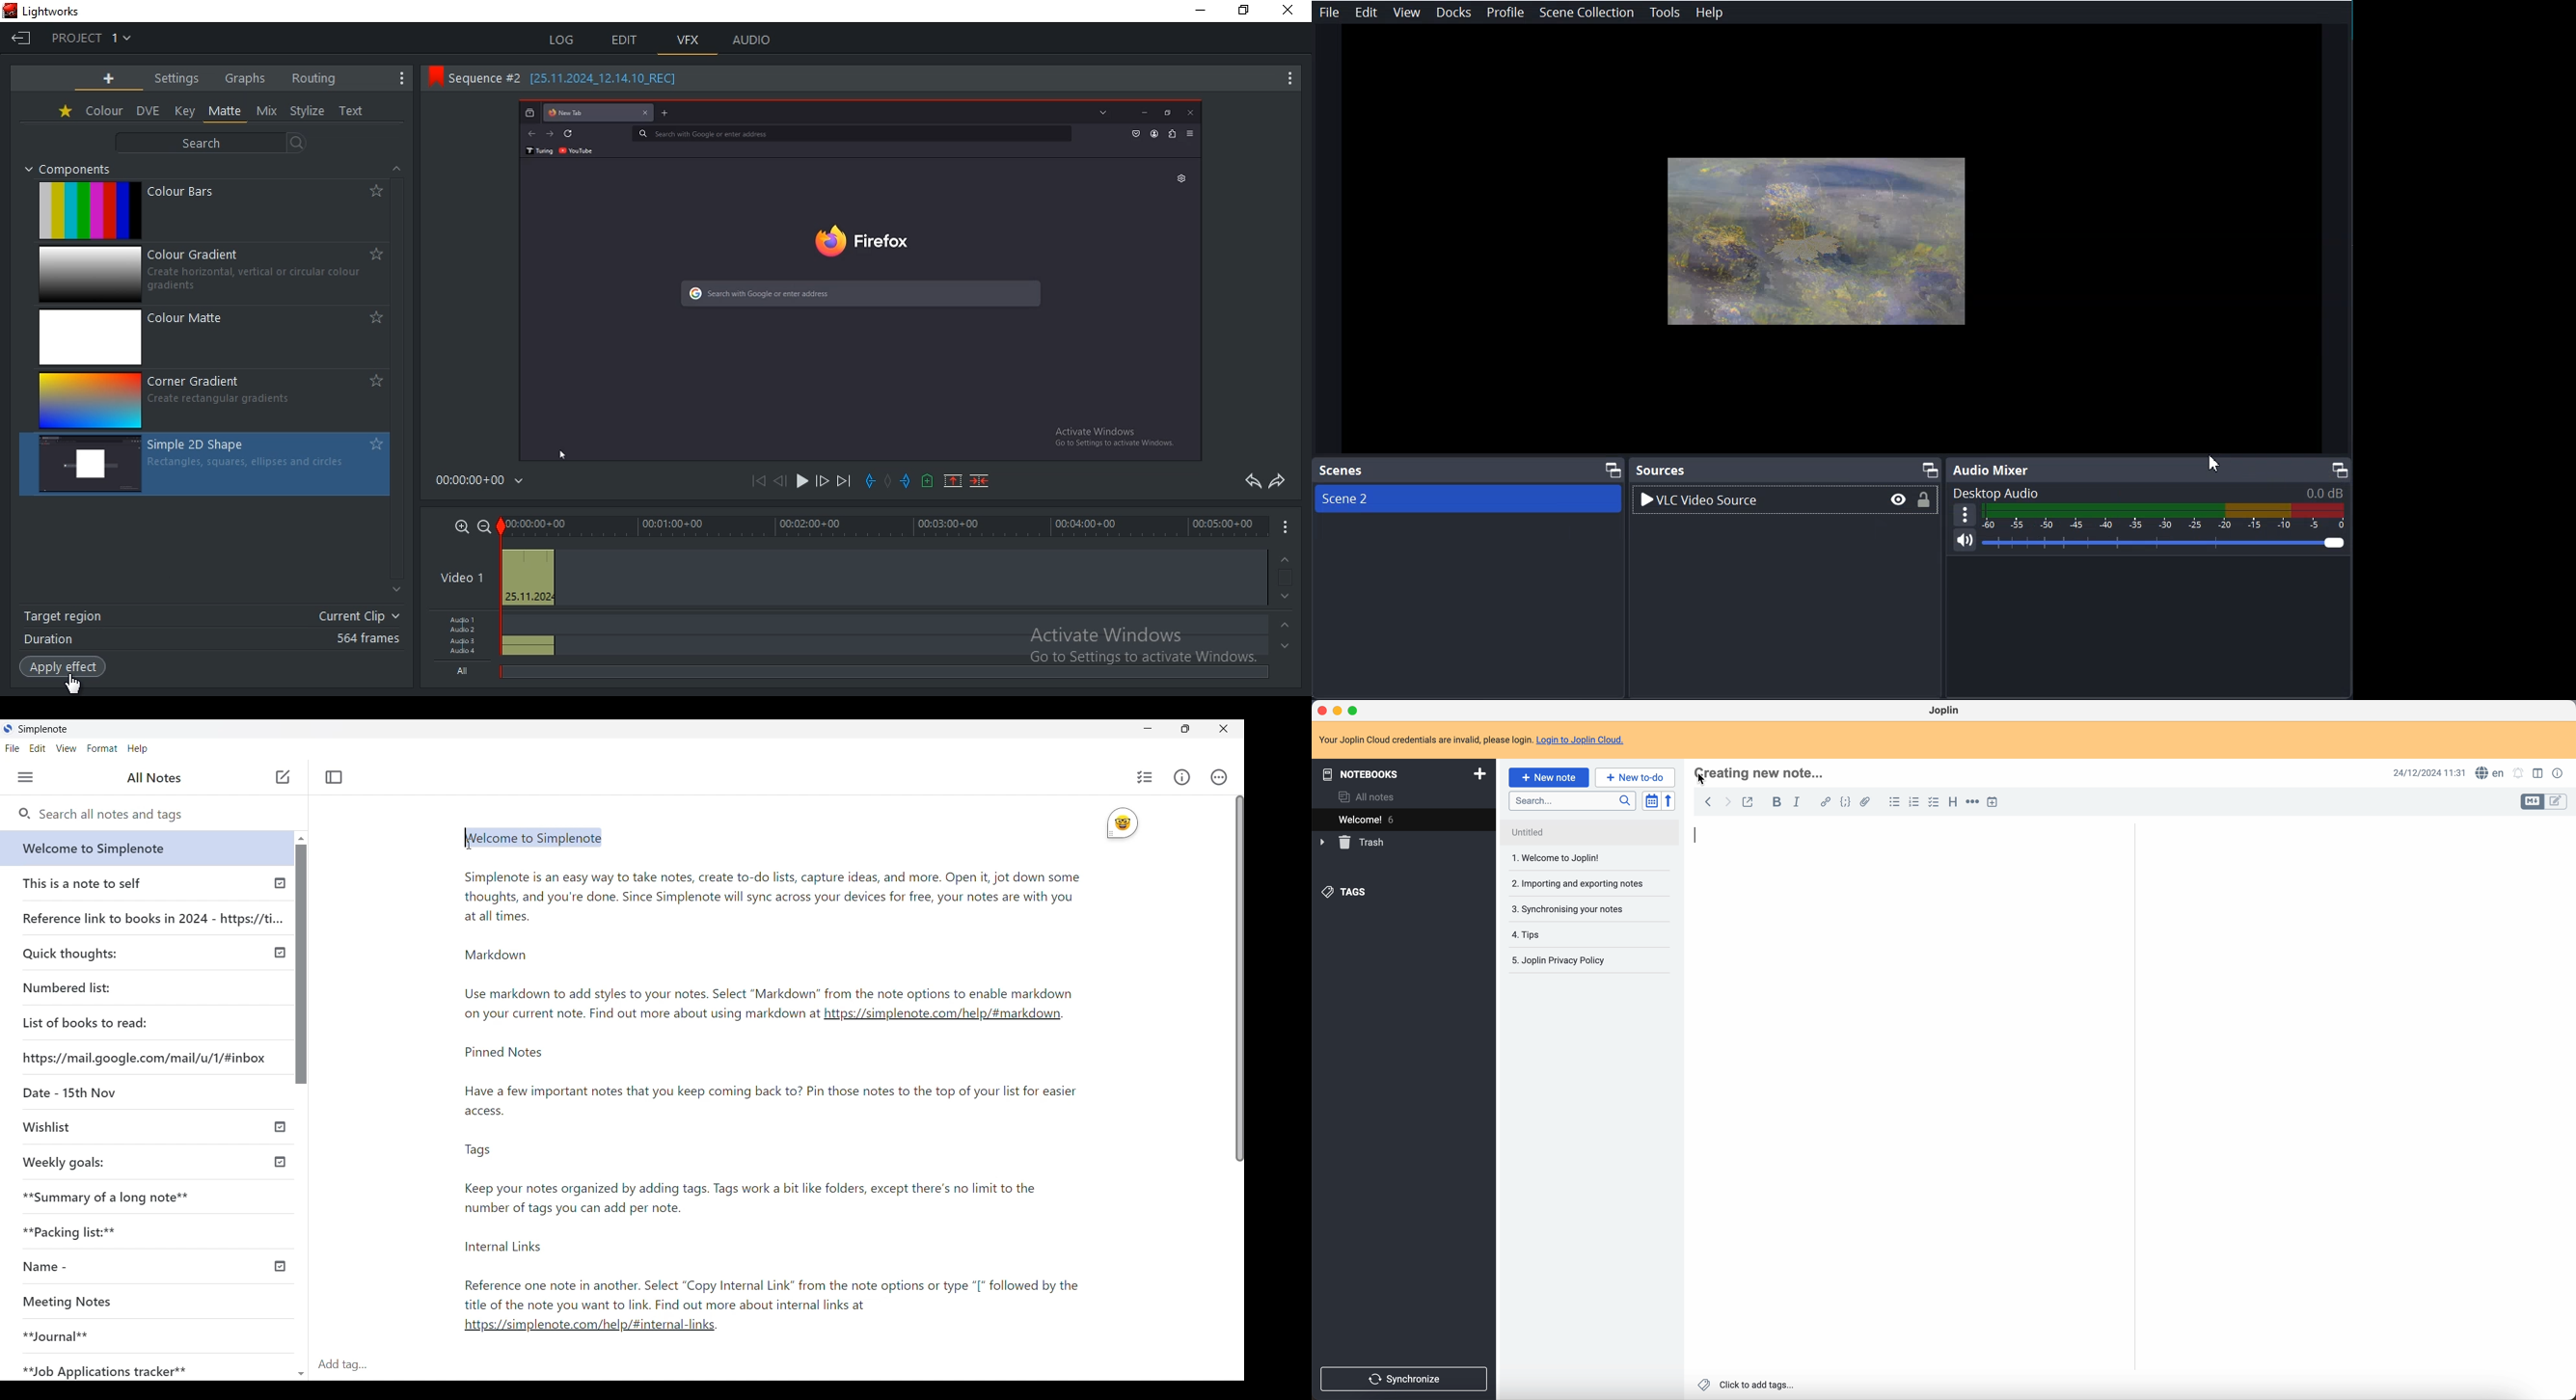 This screenshot has height=1400, width=2576. I want to click on 2. Importing and exporting notes, so click(1580, 884).